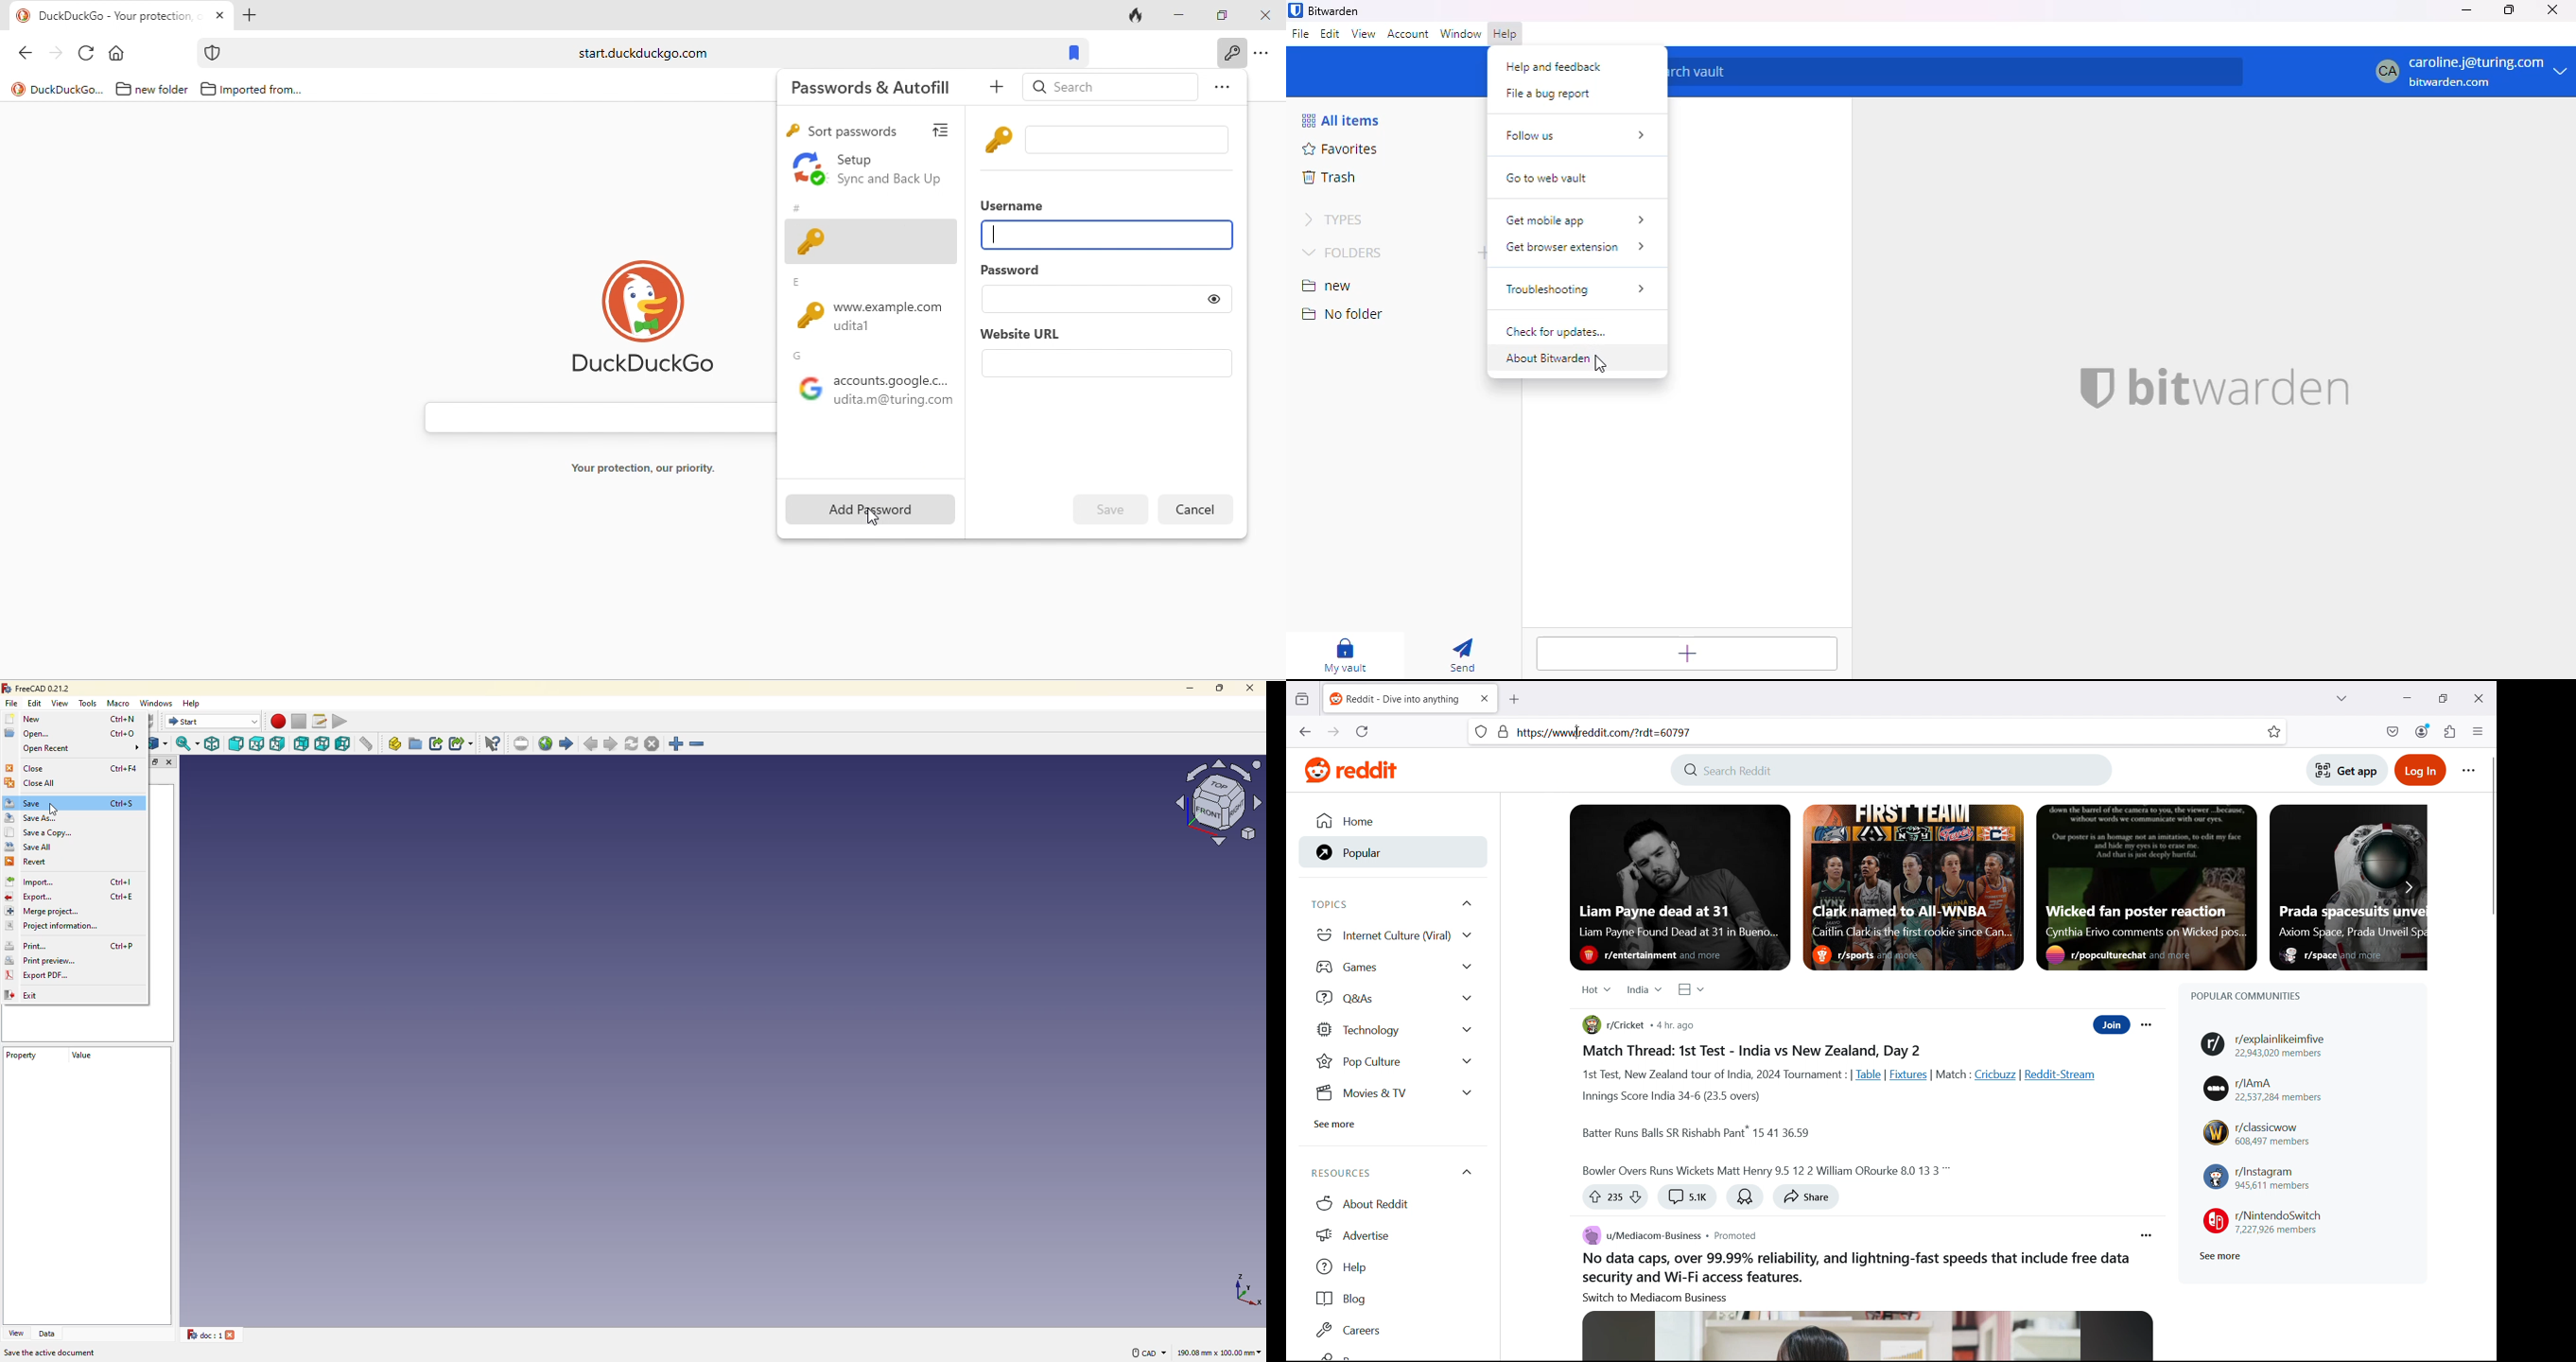 The height and width of the screenshot is (1372, 2576). Describe the element at coordinates (546, 742) in the screenshot. I see `open website` at that location.